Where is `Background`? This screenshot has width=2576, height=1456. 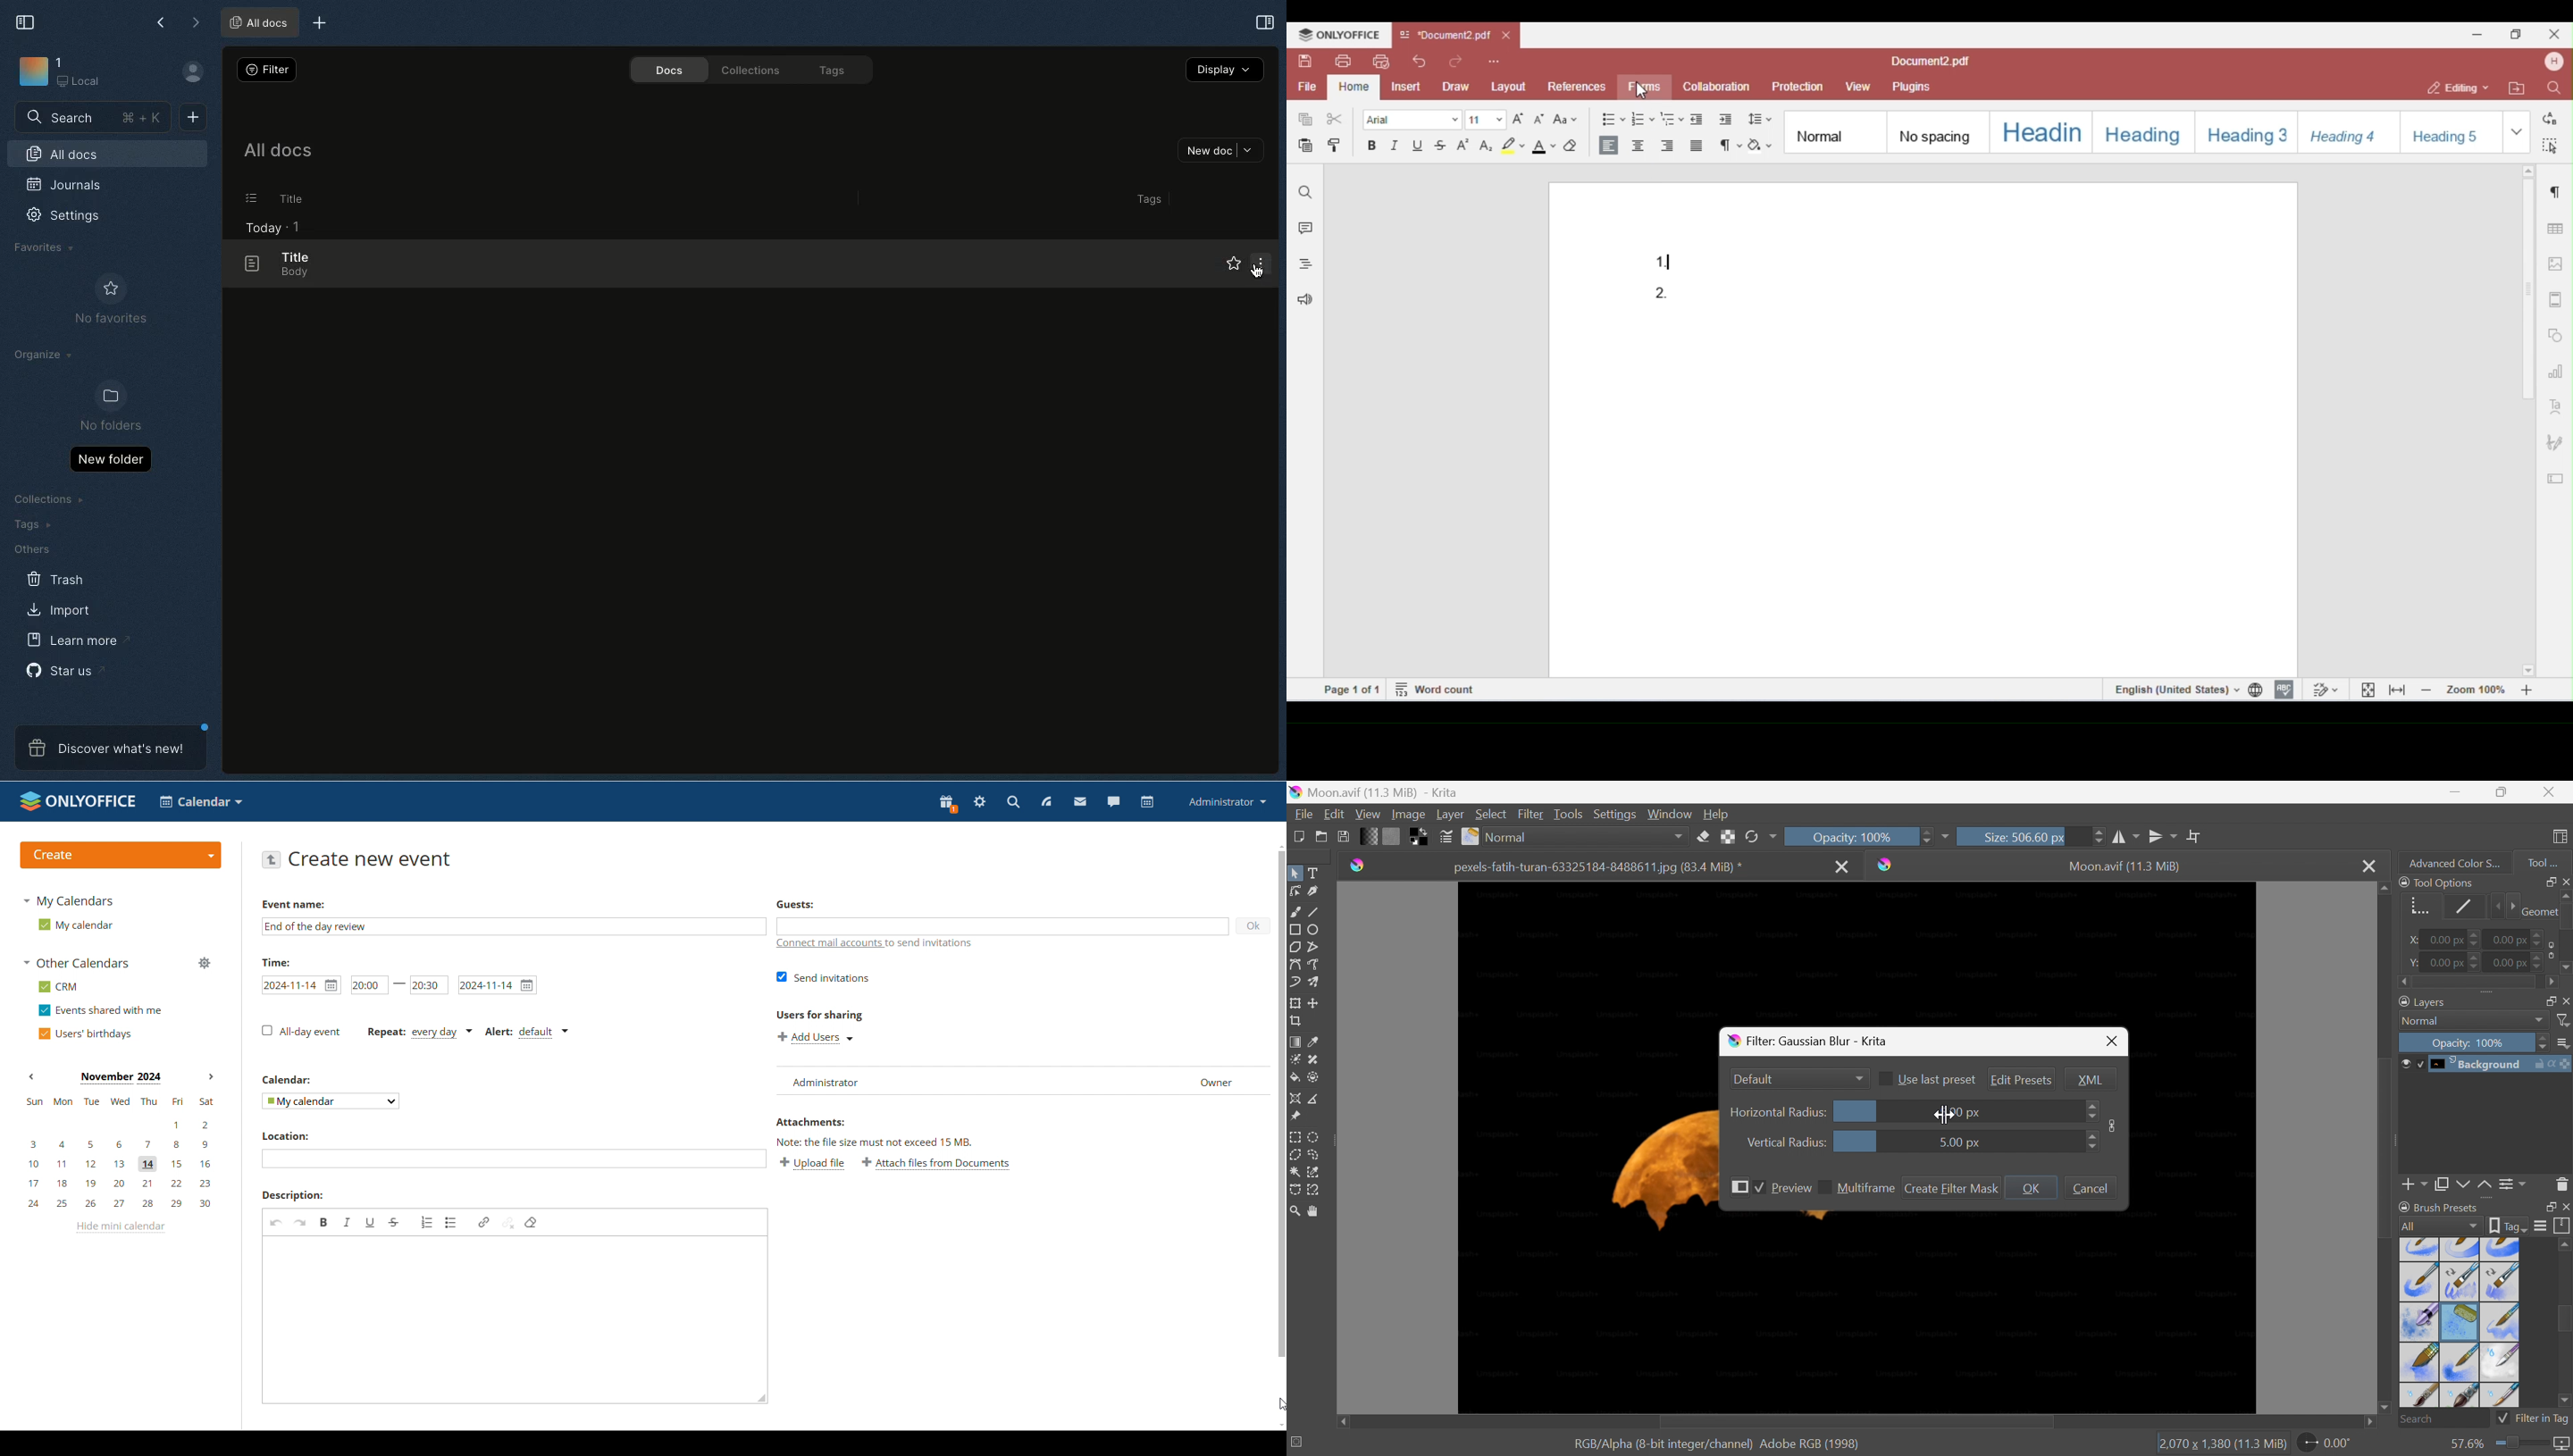 Background is located at coordinates (2485, 1065).